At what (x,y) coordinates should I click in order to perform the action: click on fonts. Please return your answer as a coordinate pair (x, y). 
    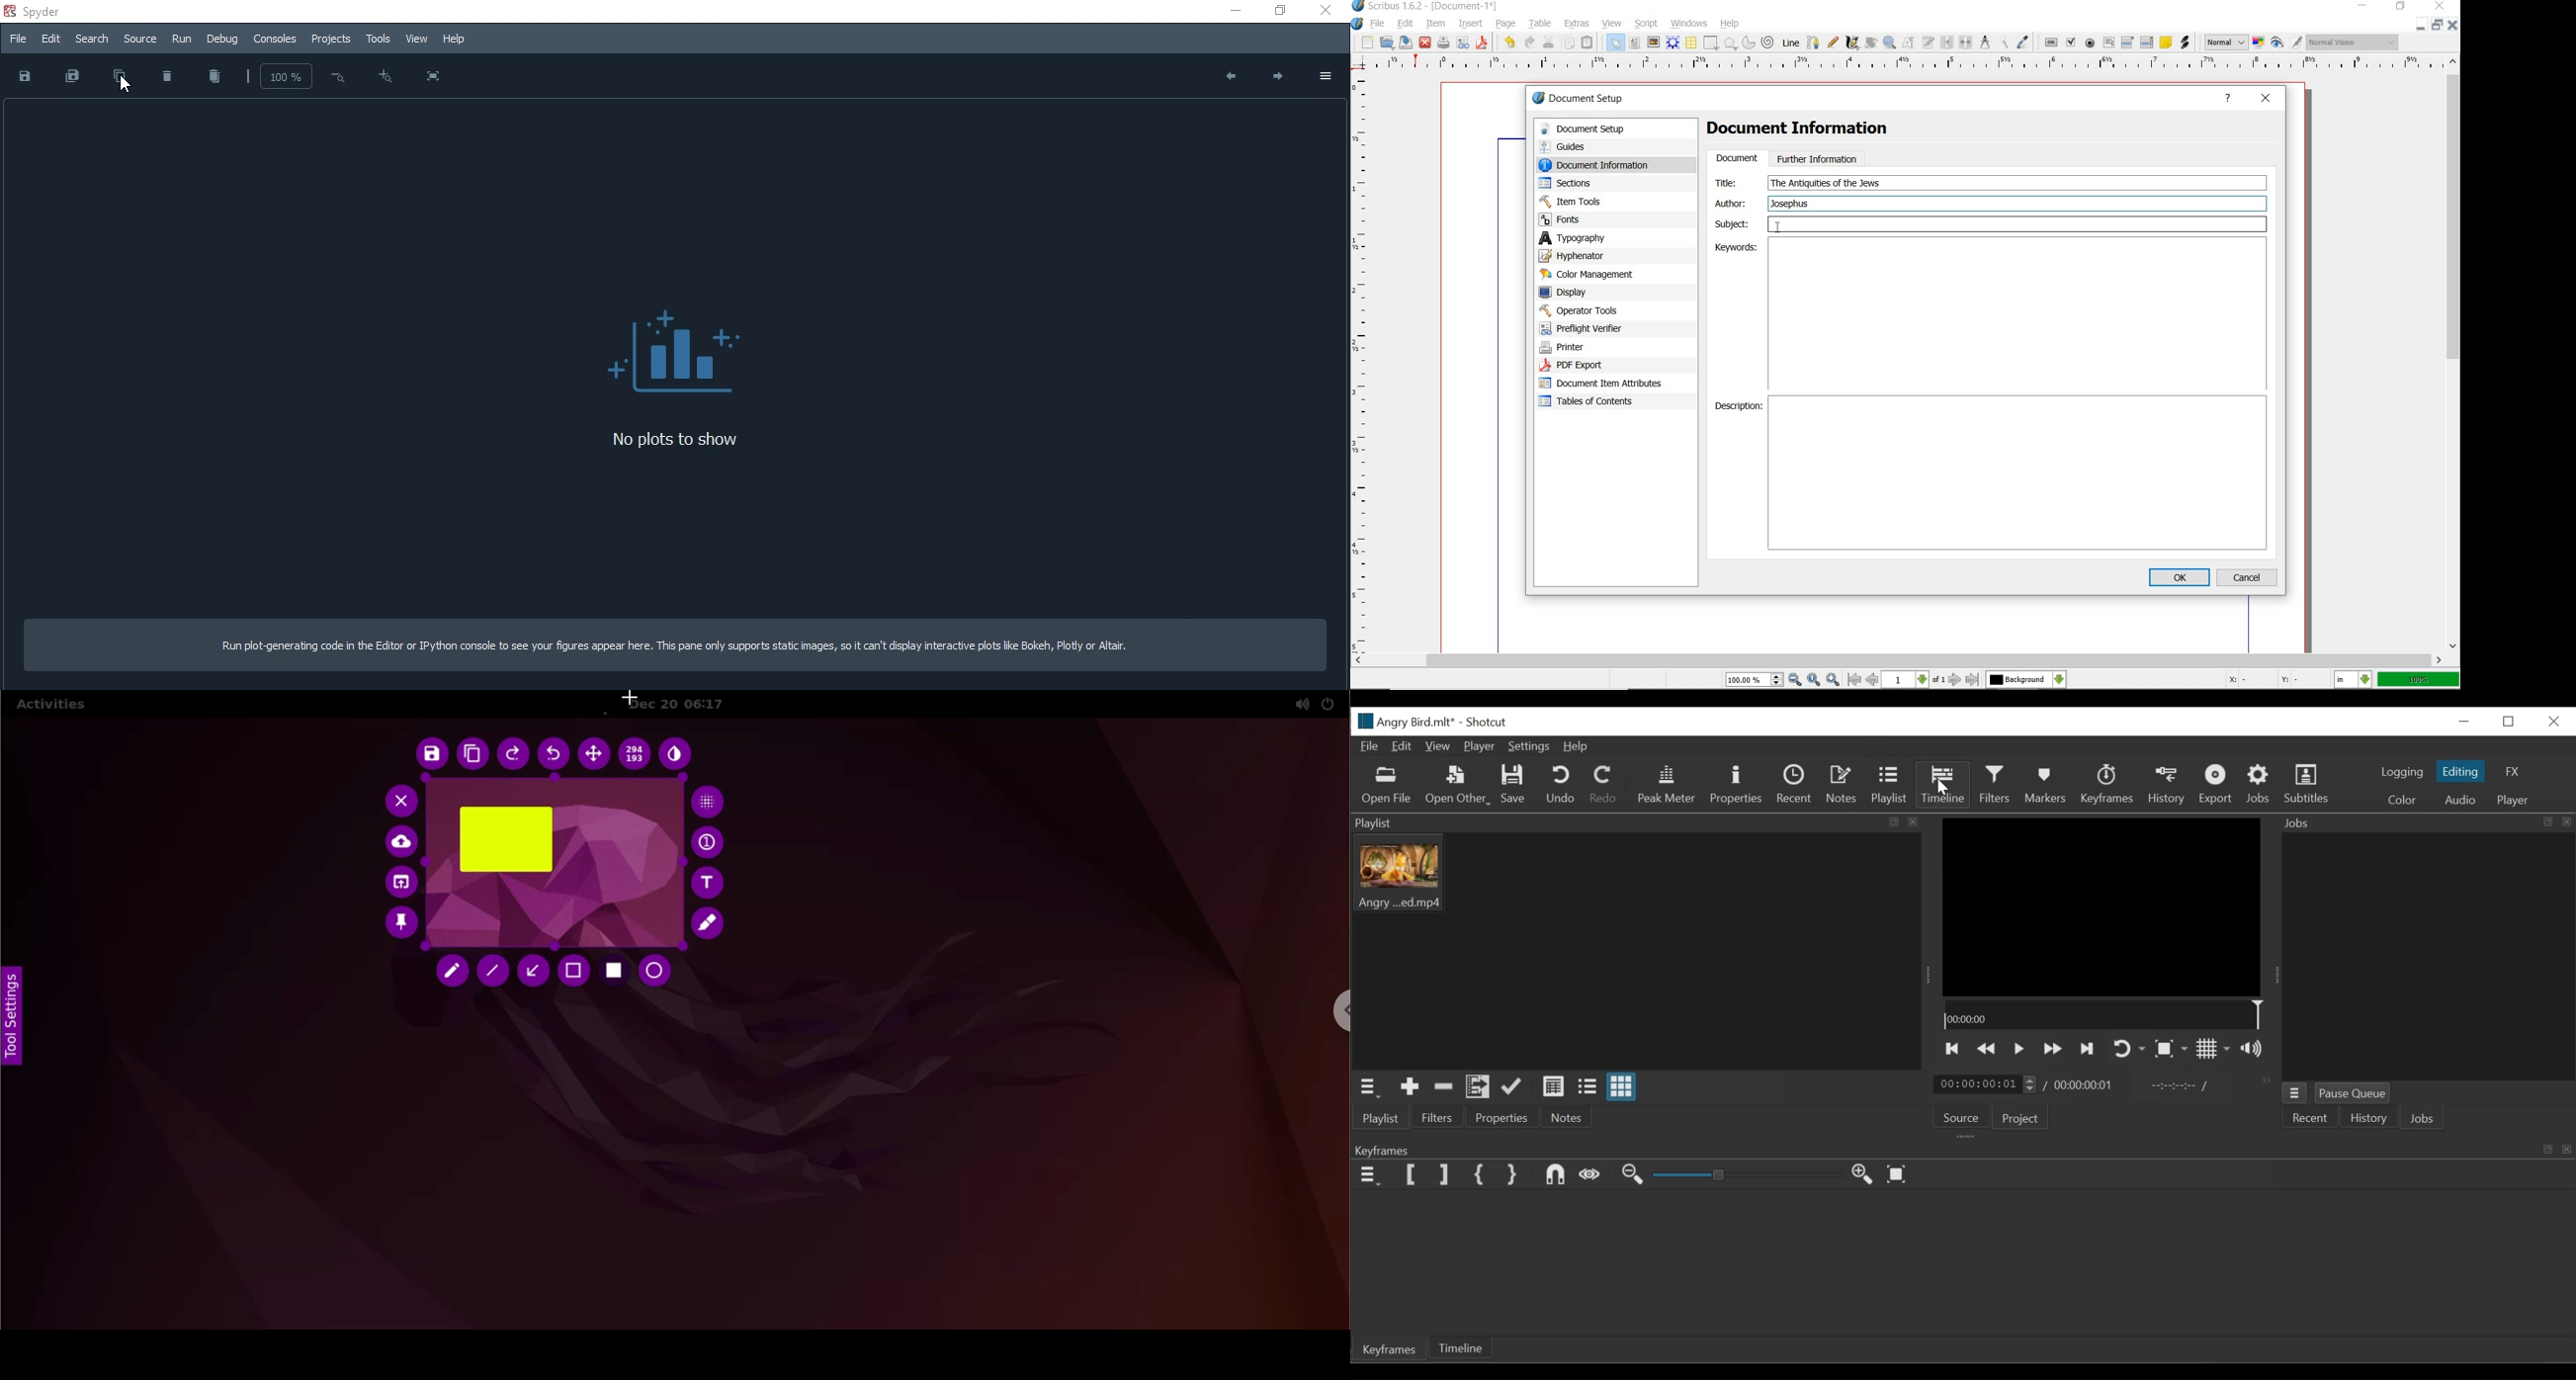
    Looking at the image, I should click on (1601, 220).